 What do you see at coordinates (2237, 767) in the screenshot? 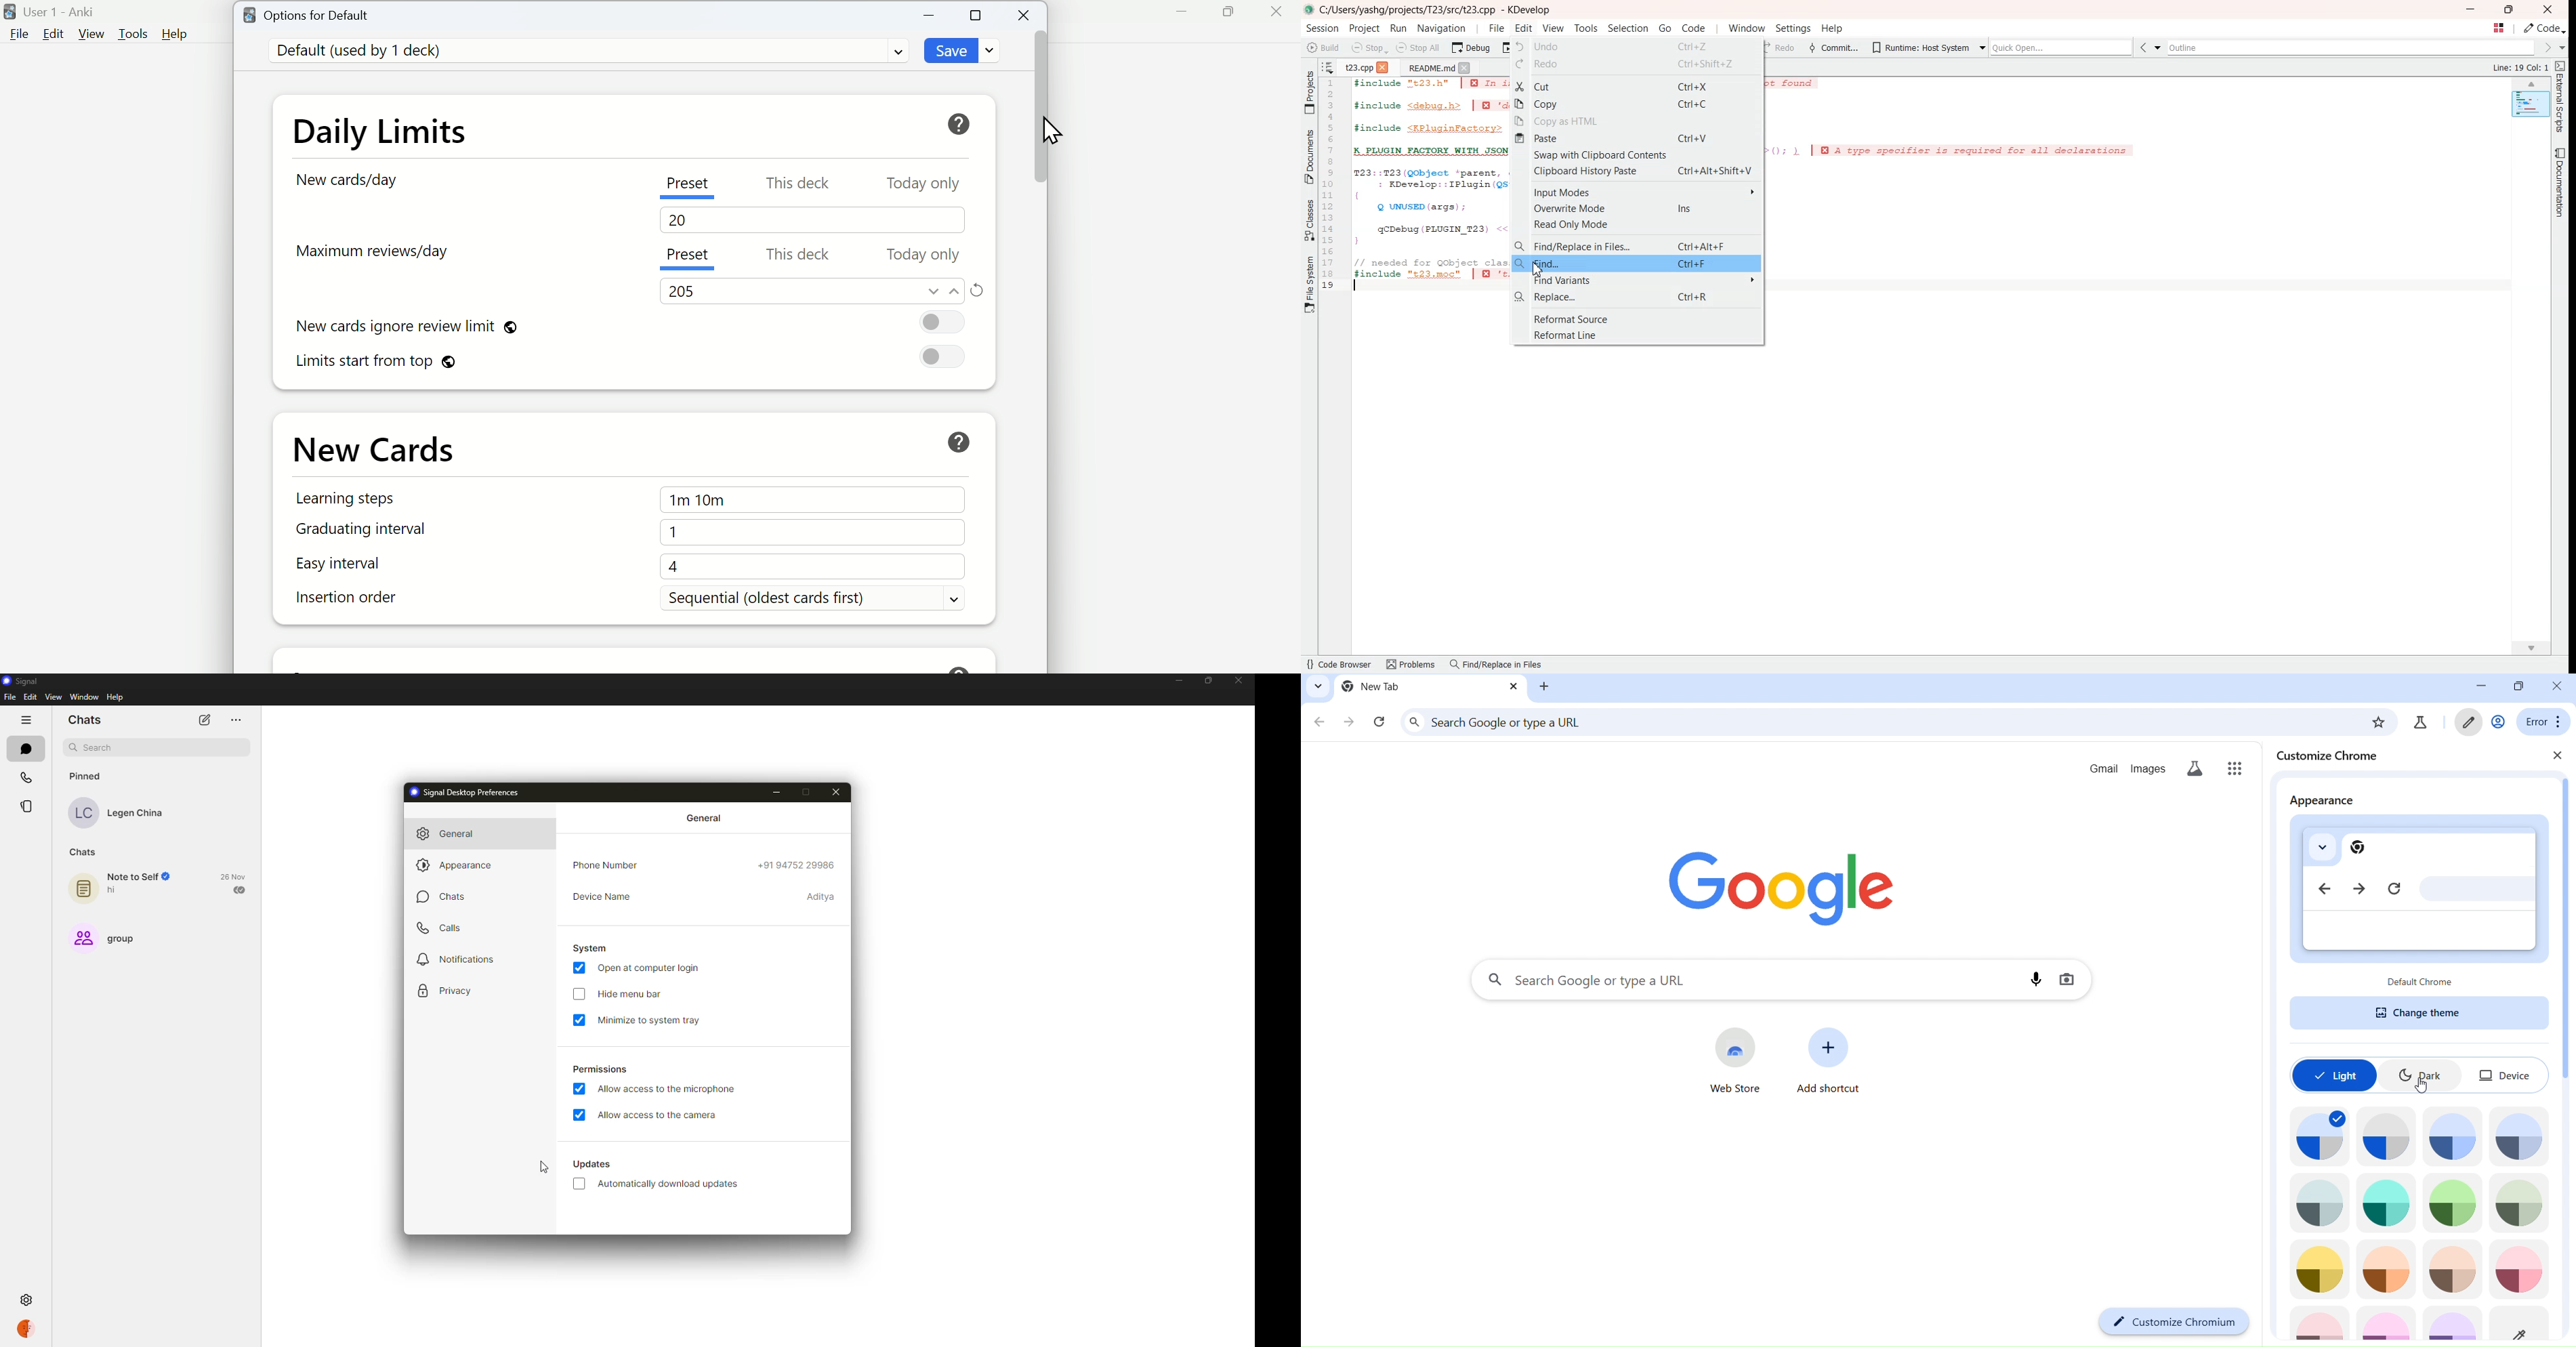
I see `google apps` at bounding box center [2237, 767].